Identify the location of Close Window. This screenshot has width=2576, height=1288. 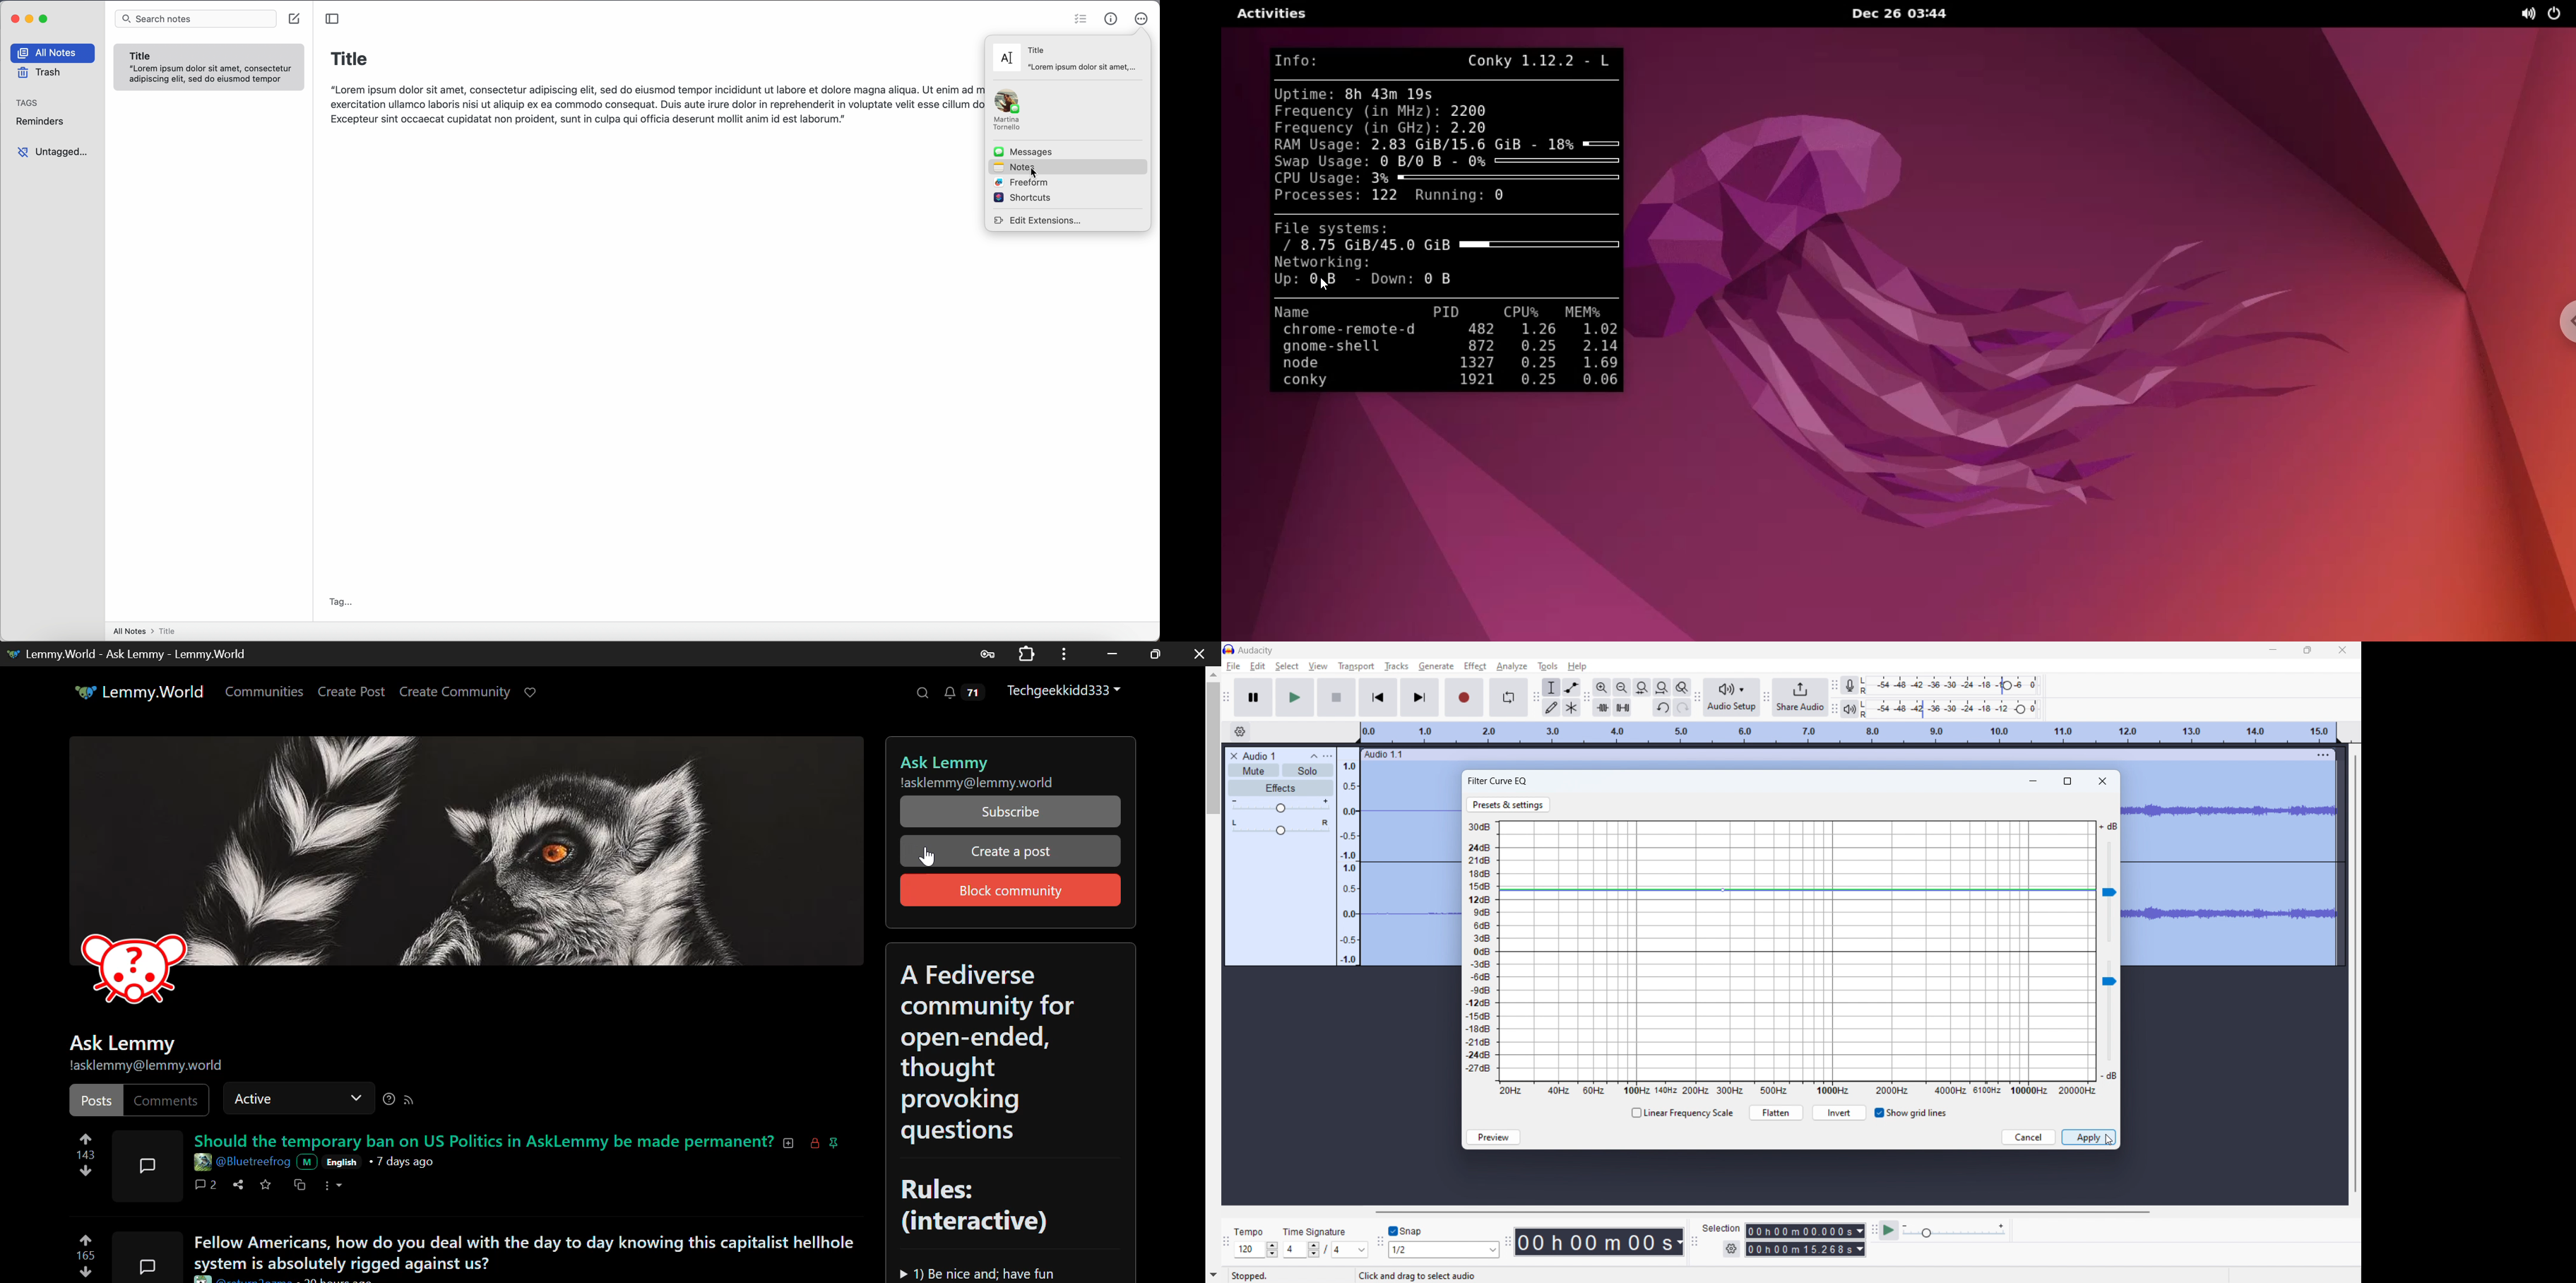
(1200, 652).